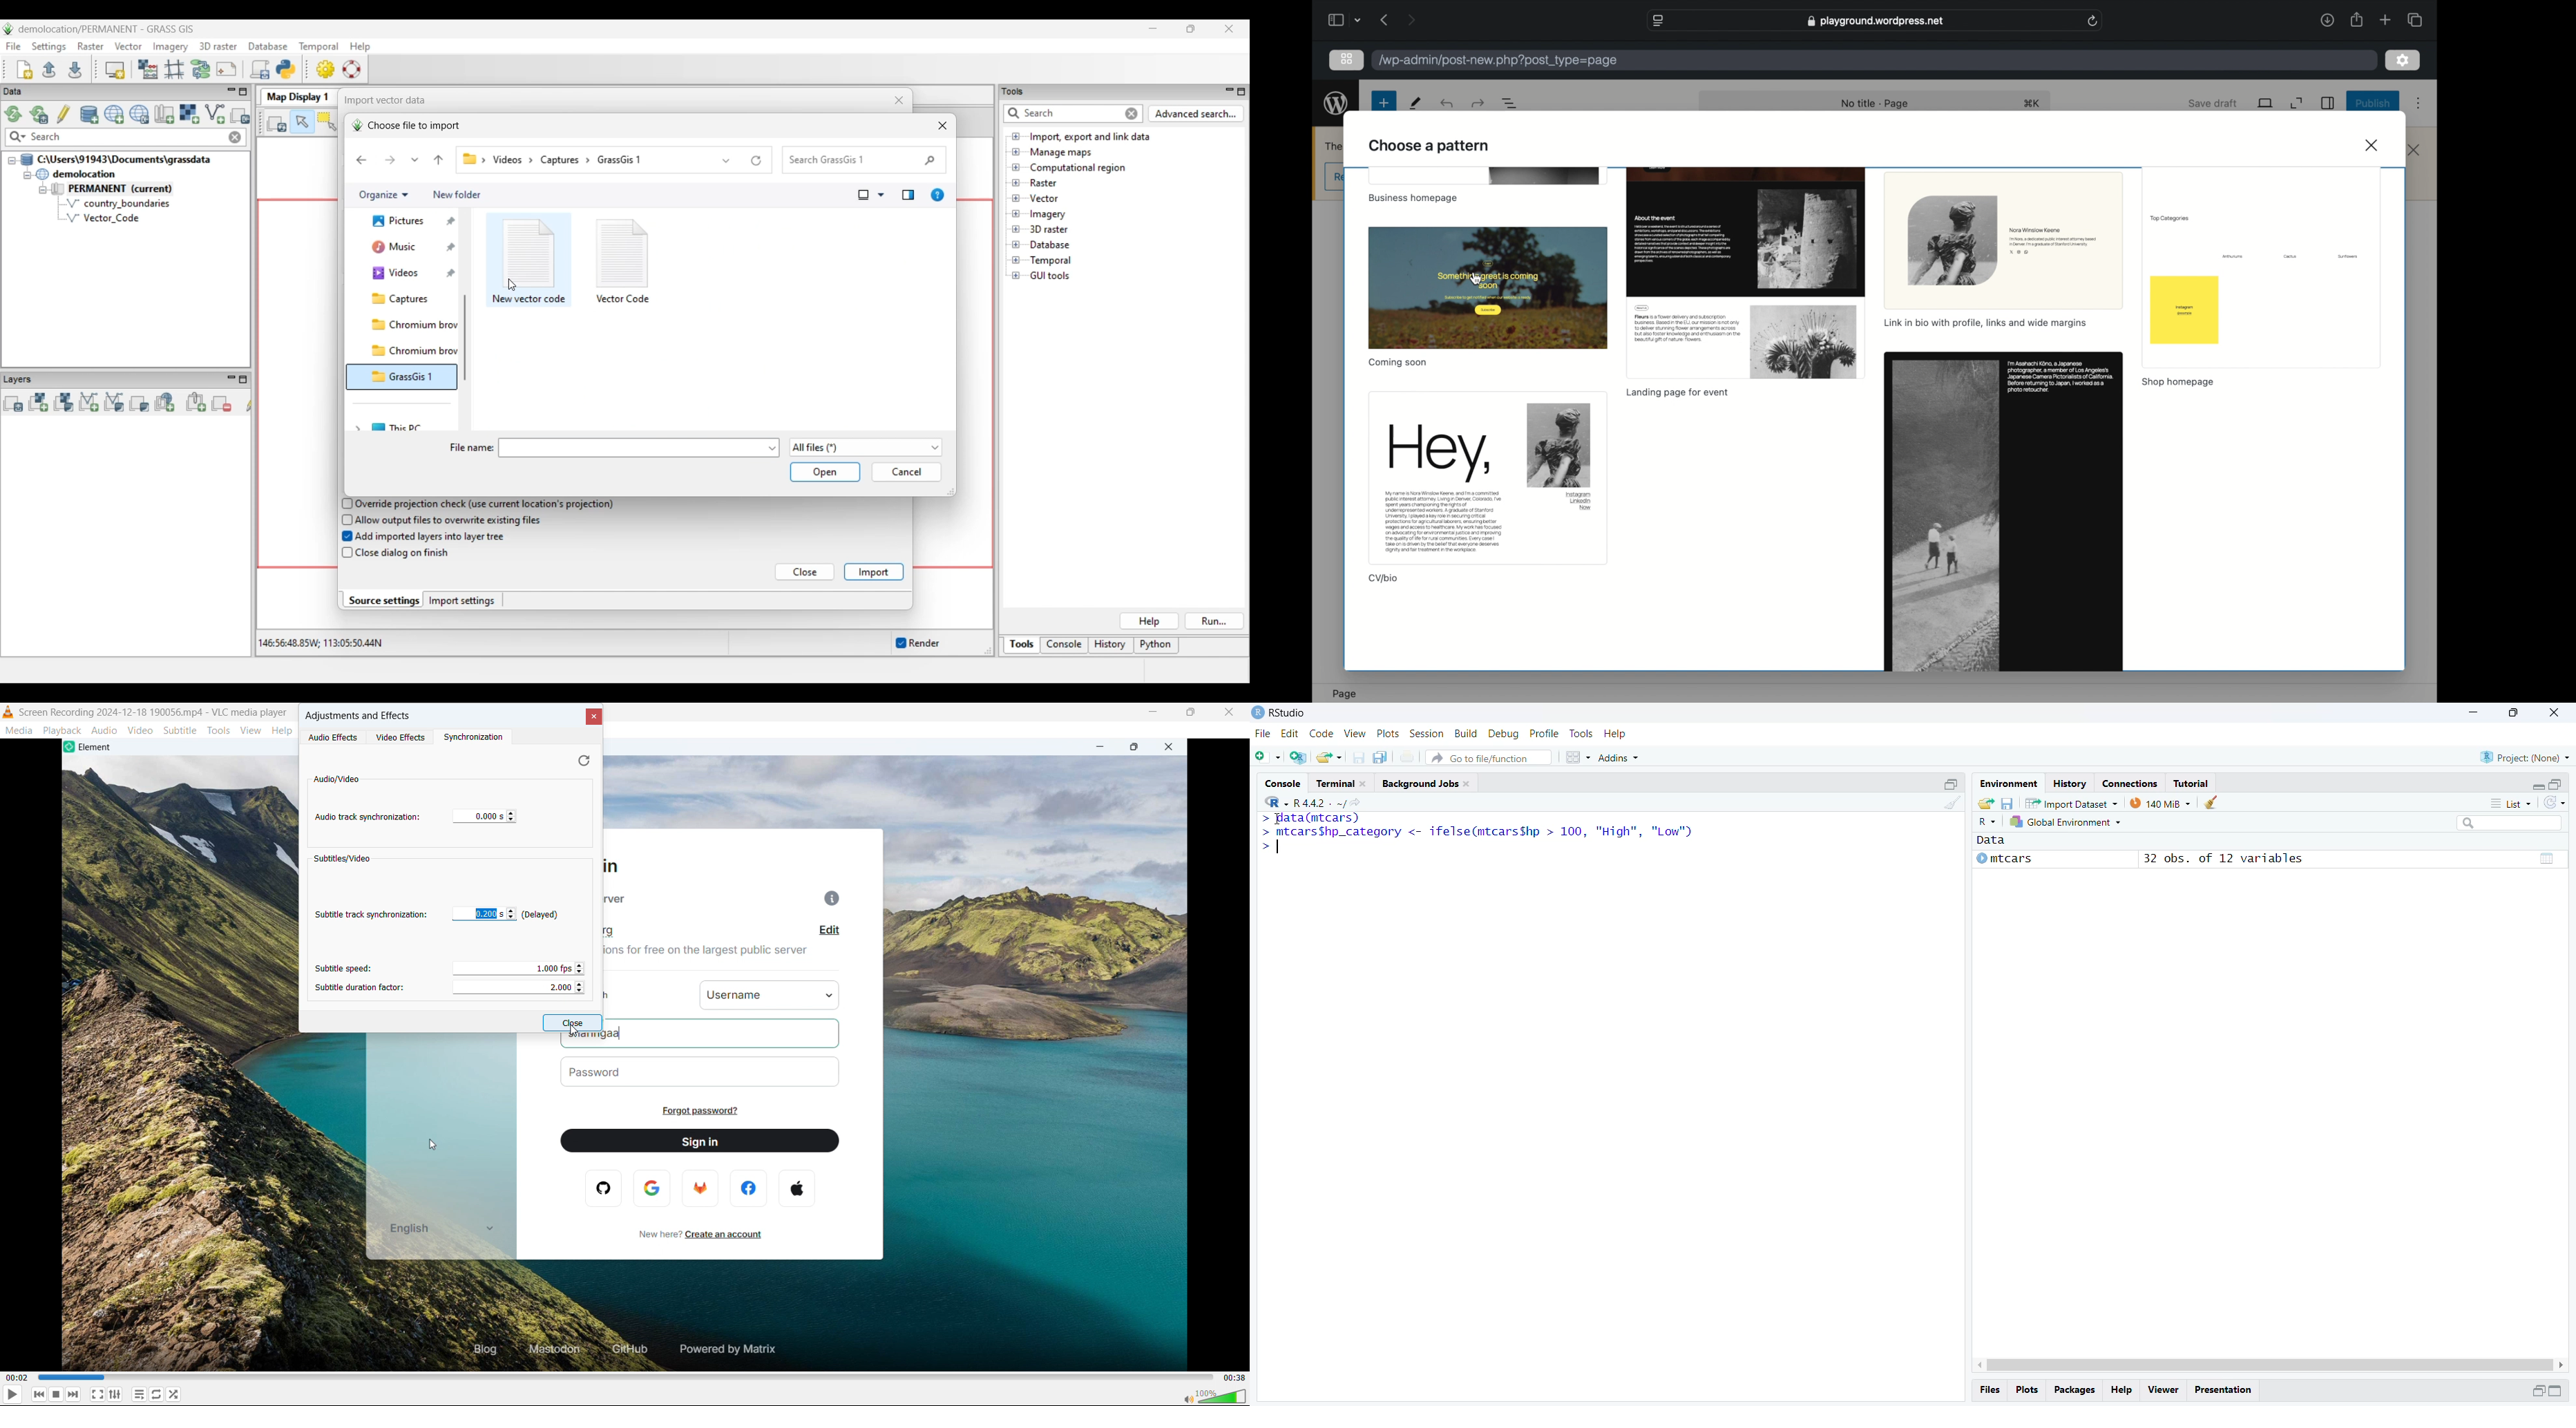 This screenshot has width=2576, height=1428. I want to click on View the current working directory, so click(1356, 802).